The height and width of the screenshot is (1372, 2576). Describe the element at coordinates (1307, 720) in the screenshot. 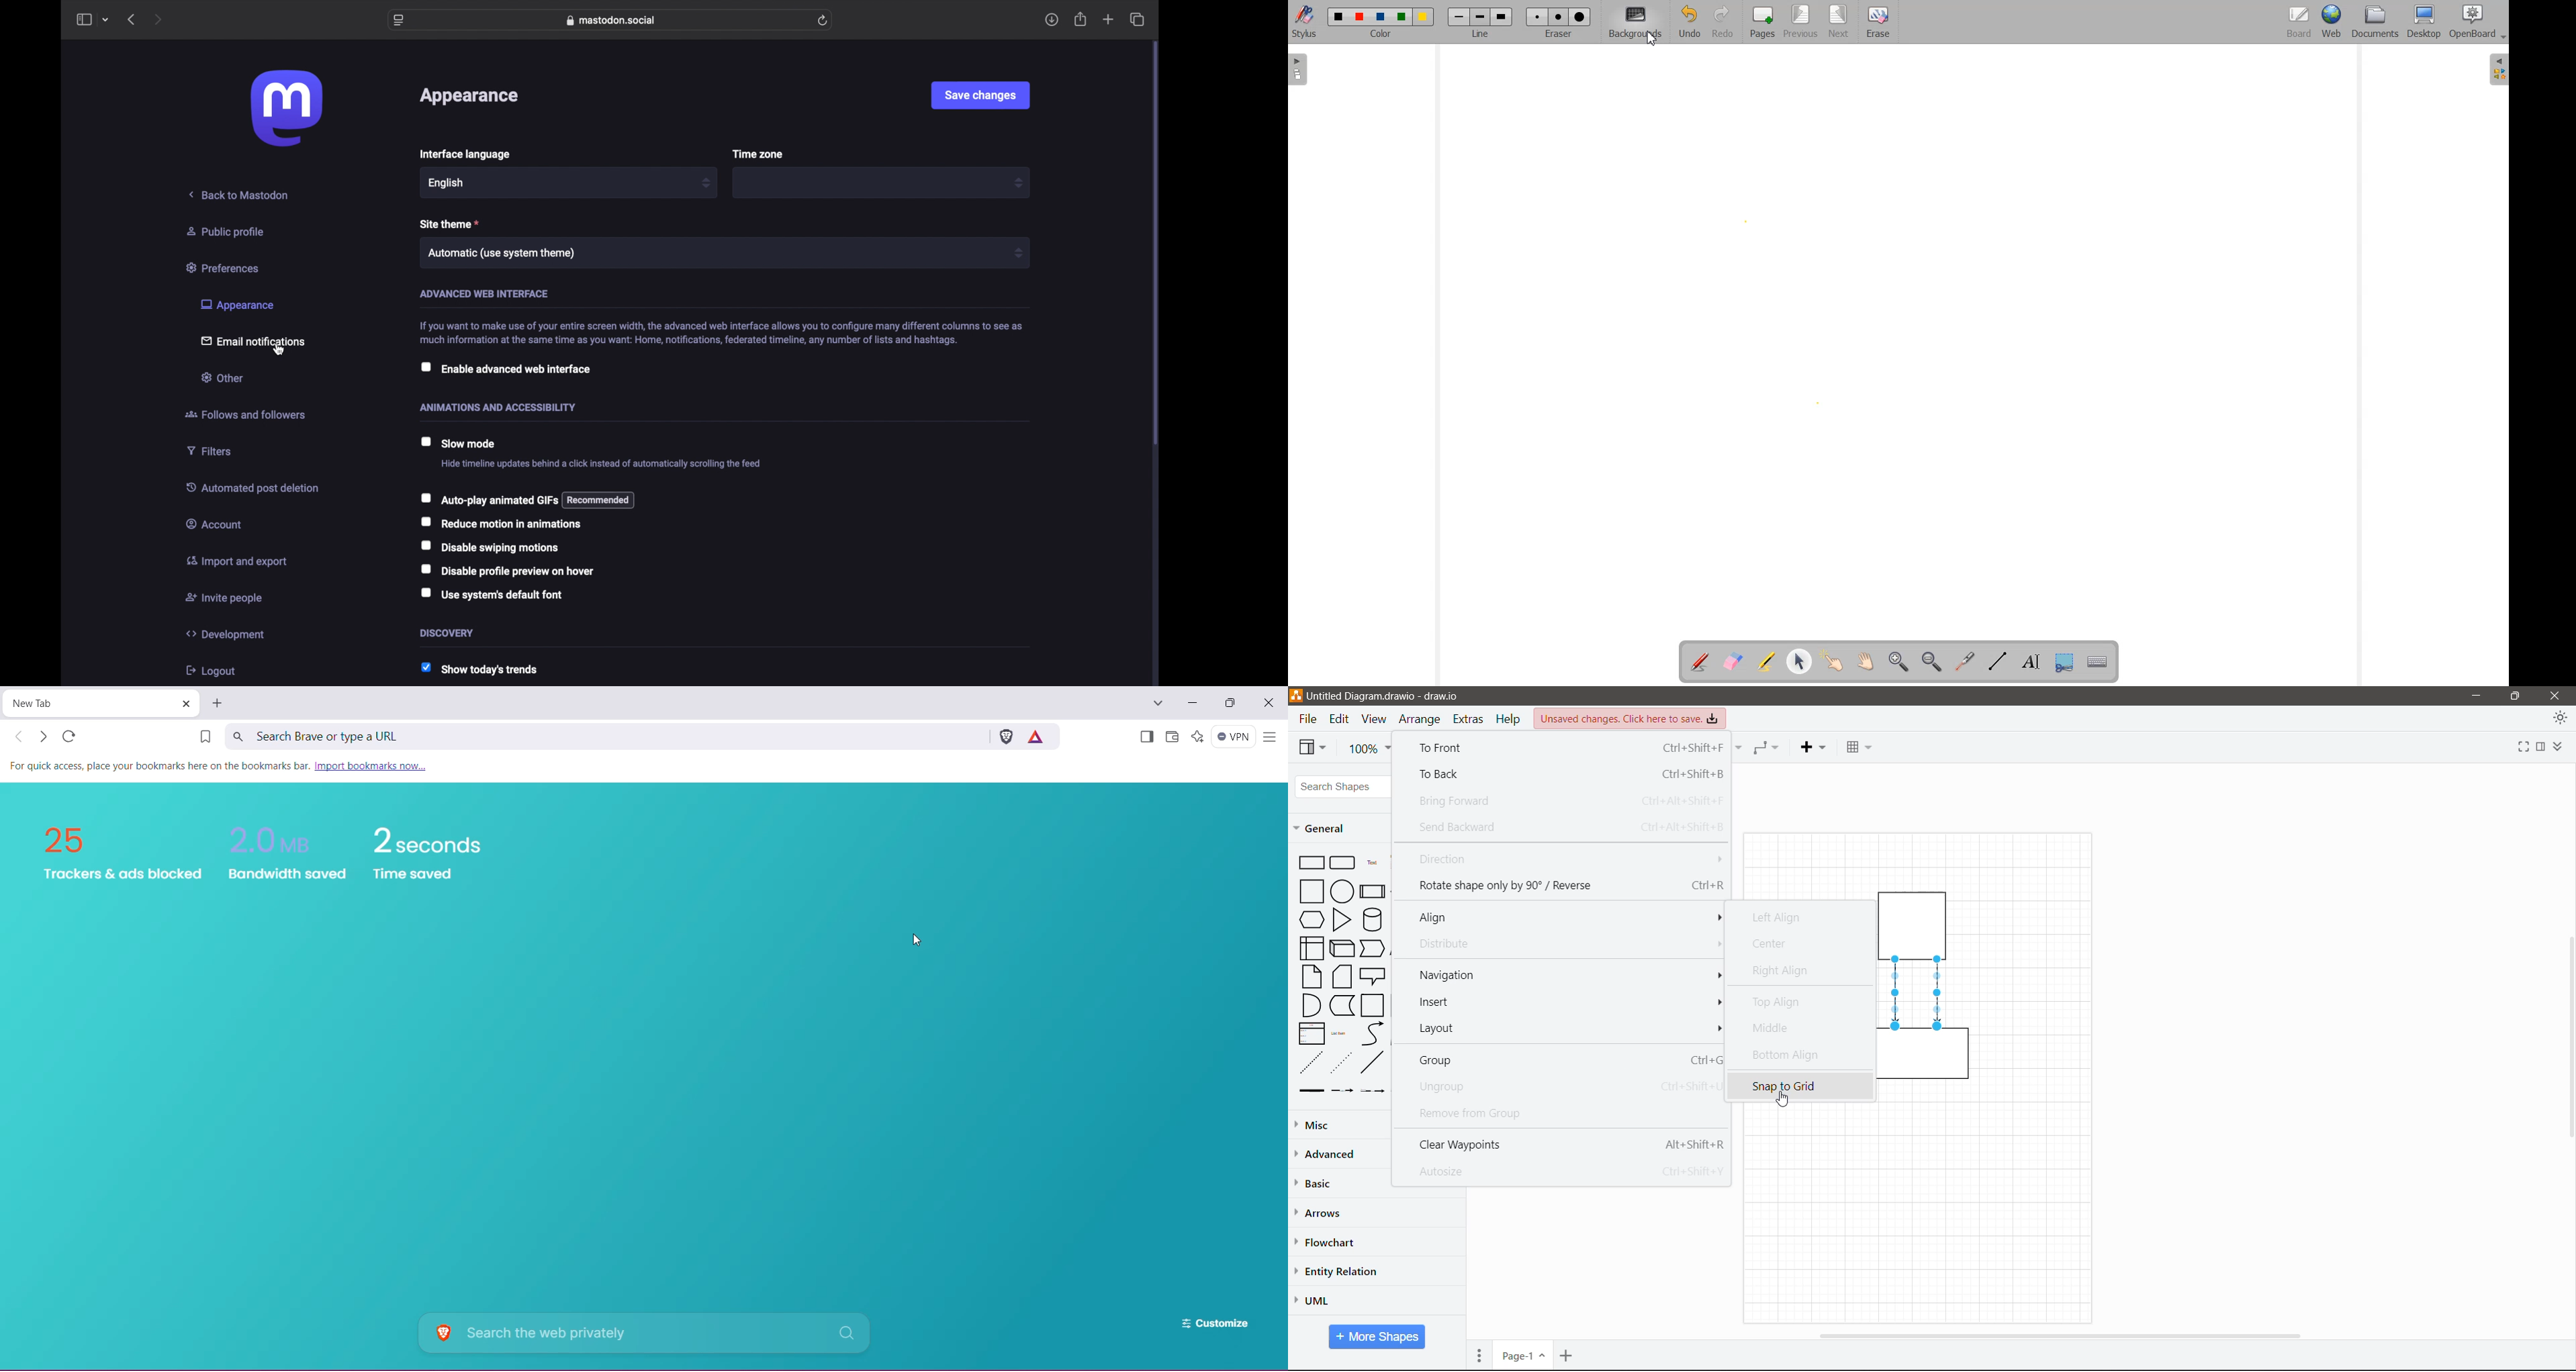

I see `File` at that location.